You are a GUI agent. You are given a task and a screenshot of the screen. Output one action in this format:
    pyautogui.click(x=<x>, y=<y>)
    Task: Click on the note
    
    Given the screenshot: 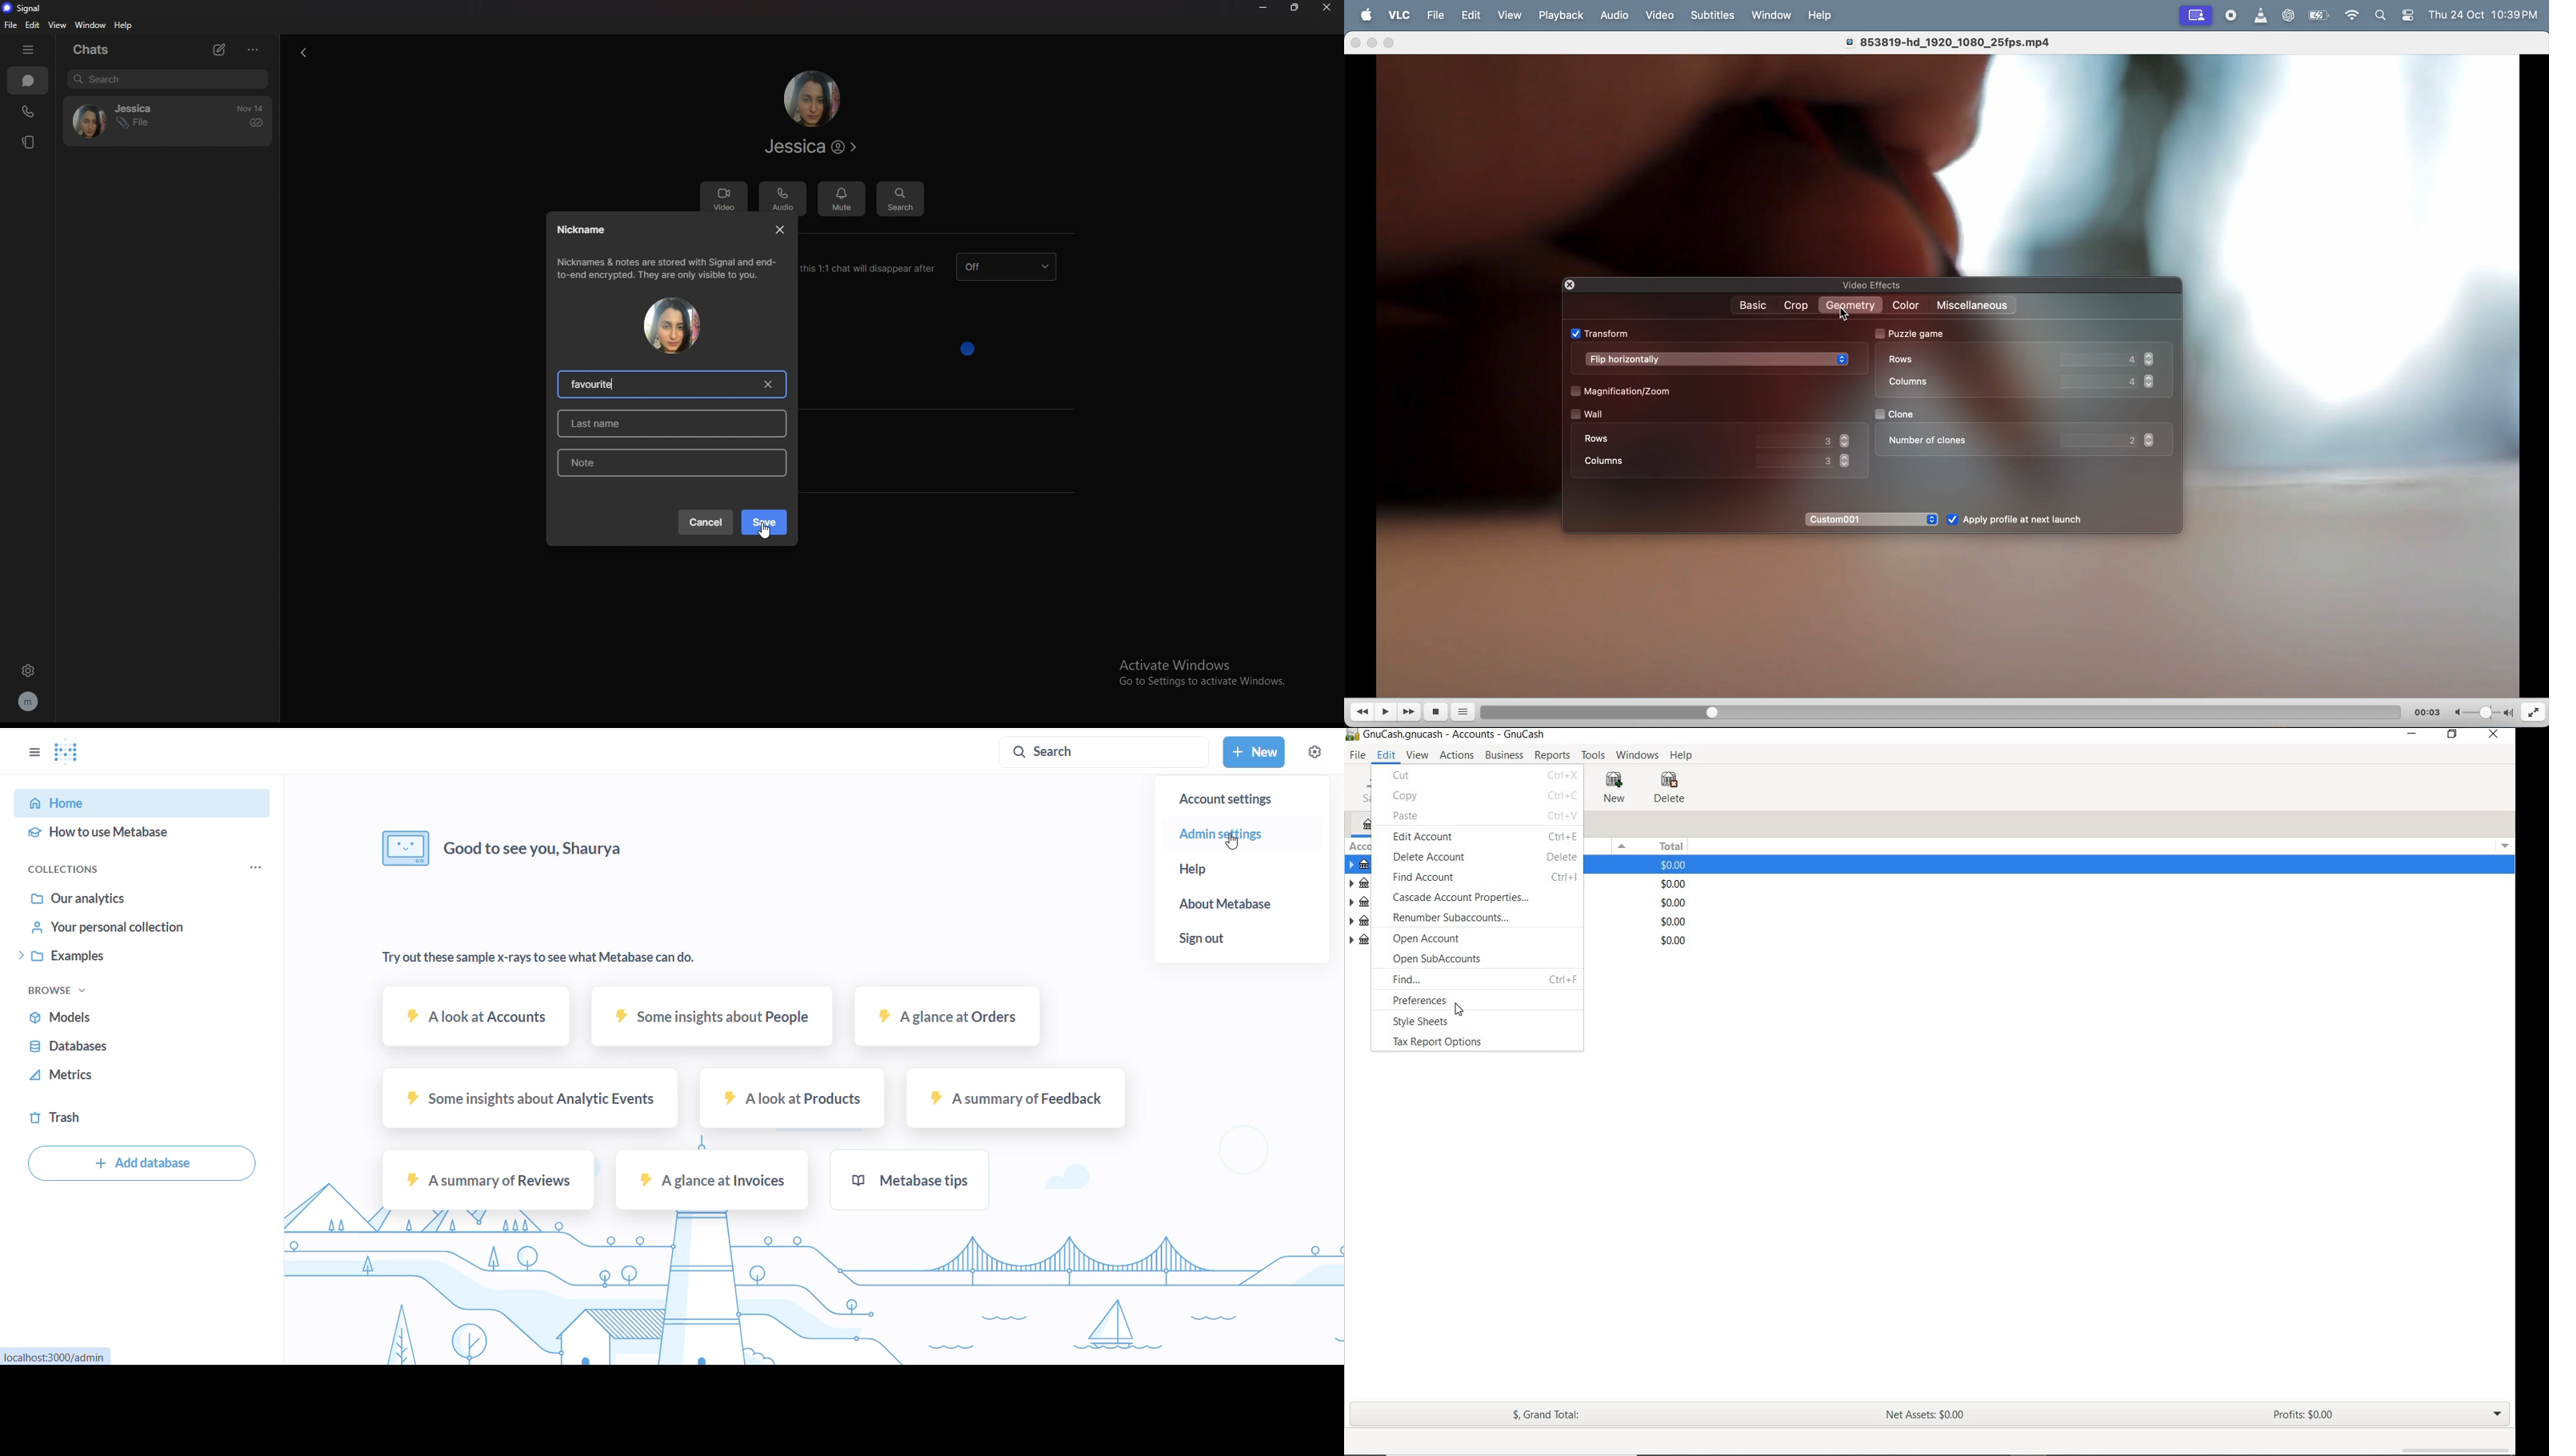 What is the action you would take?
    pyautogui.click(x=669, y=463)
    